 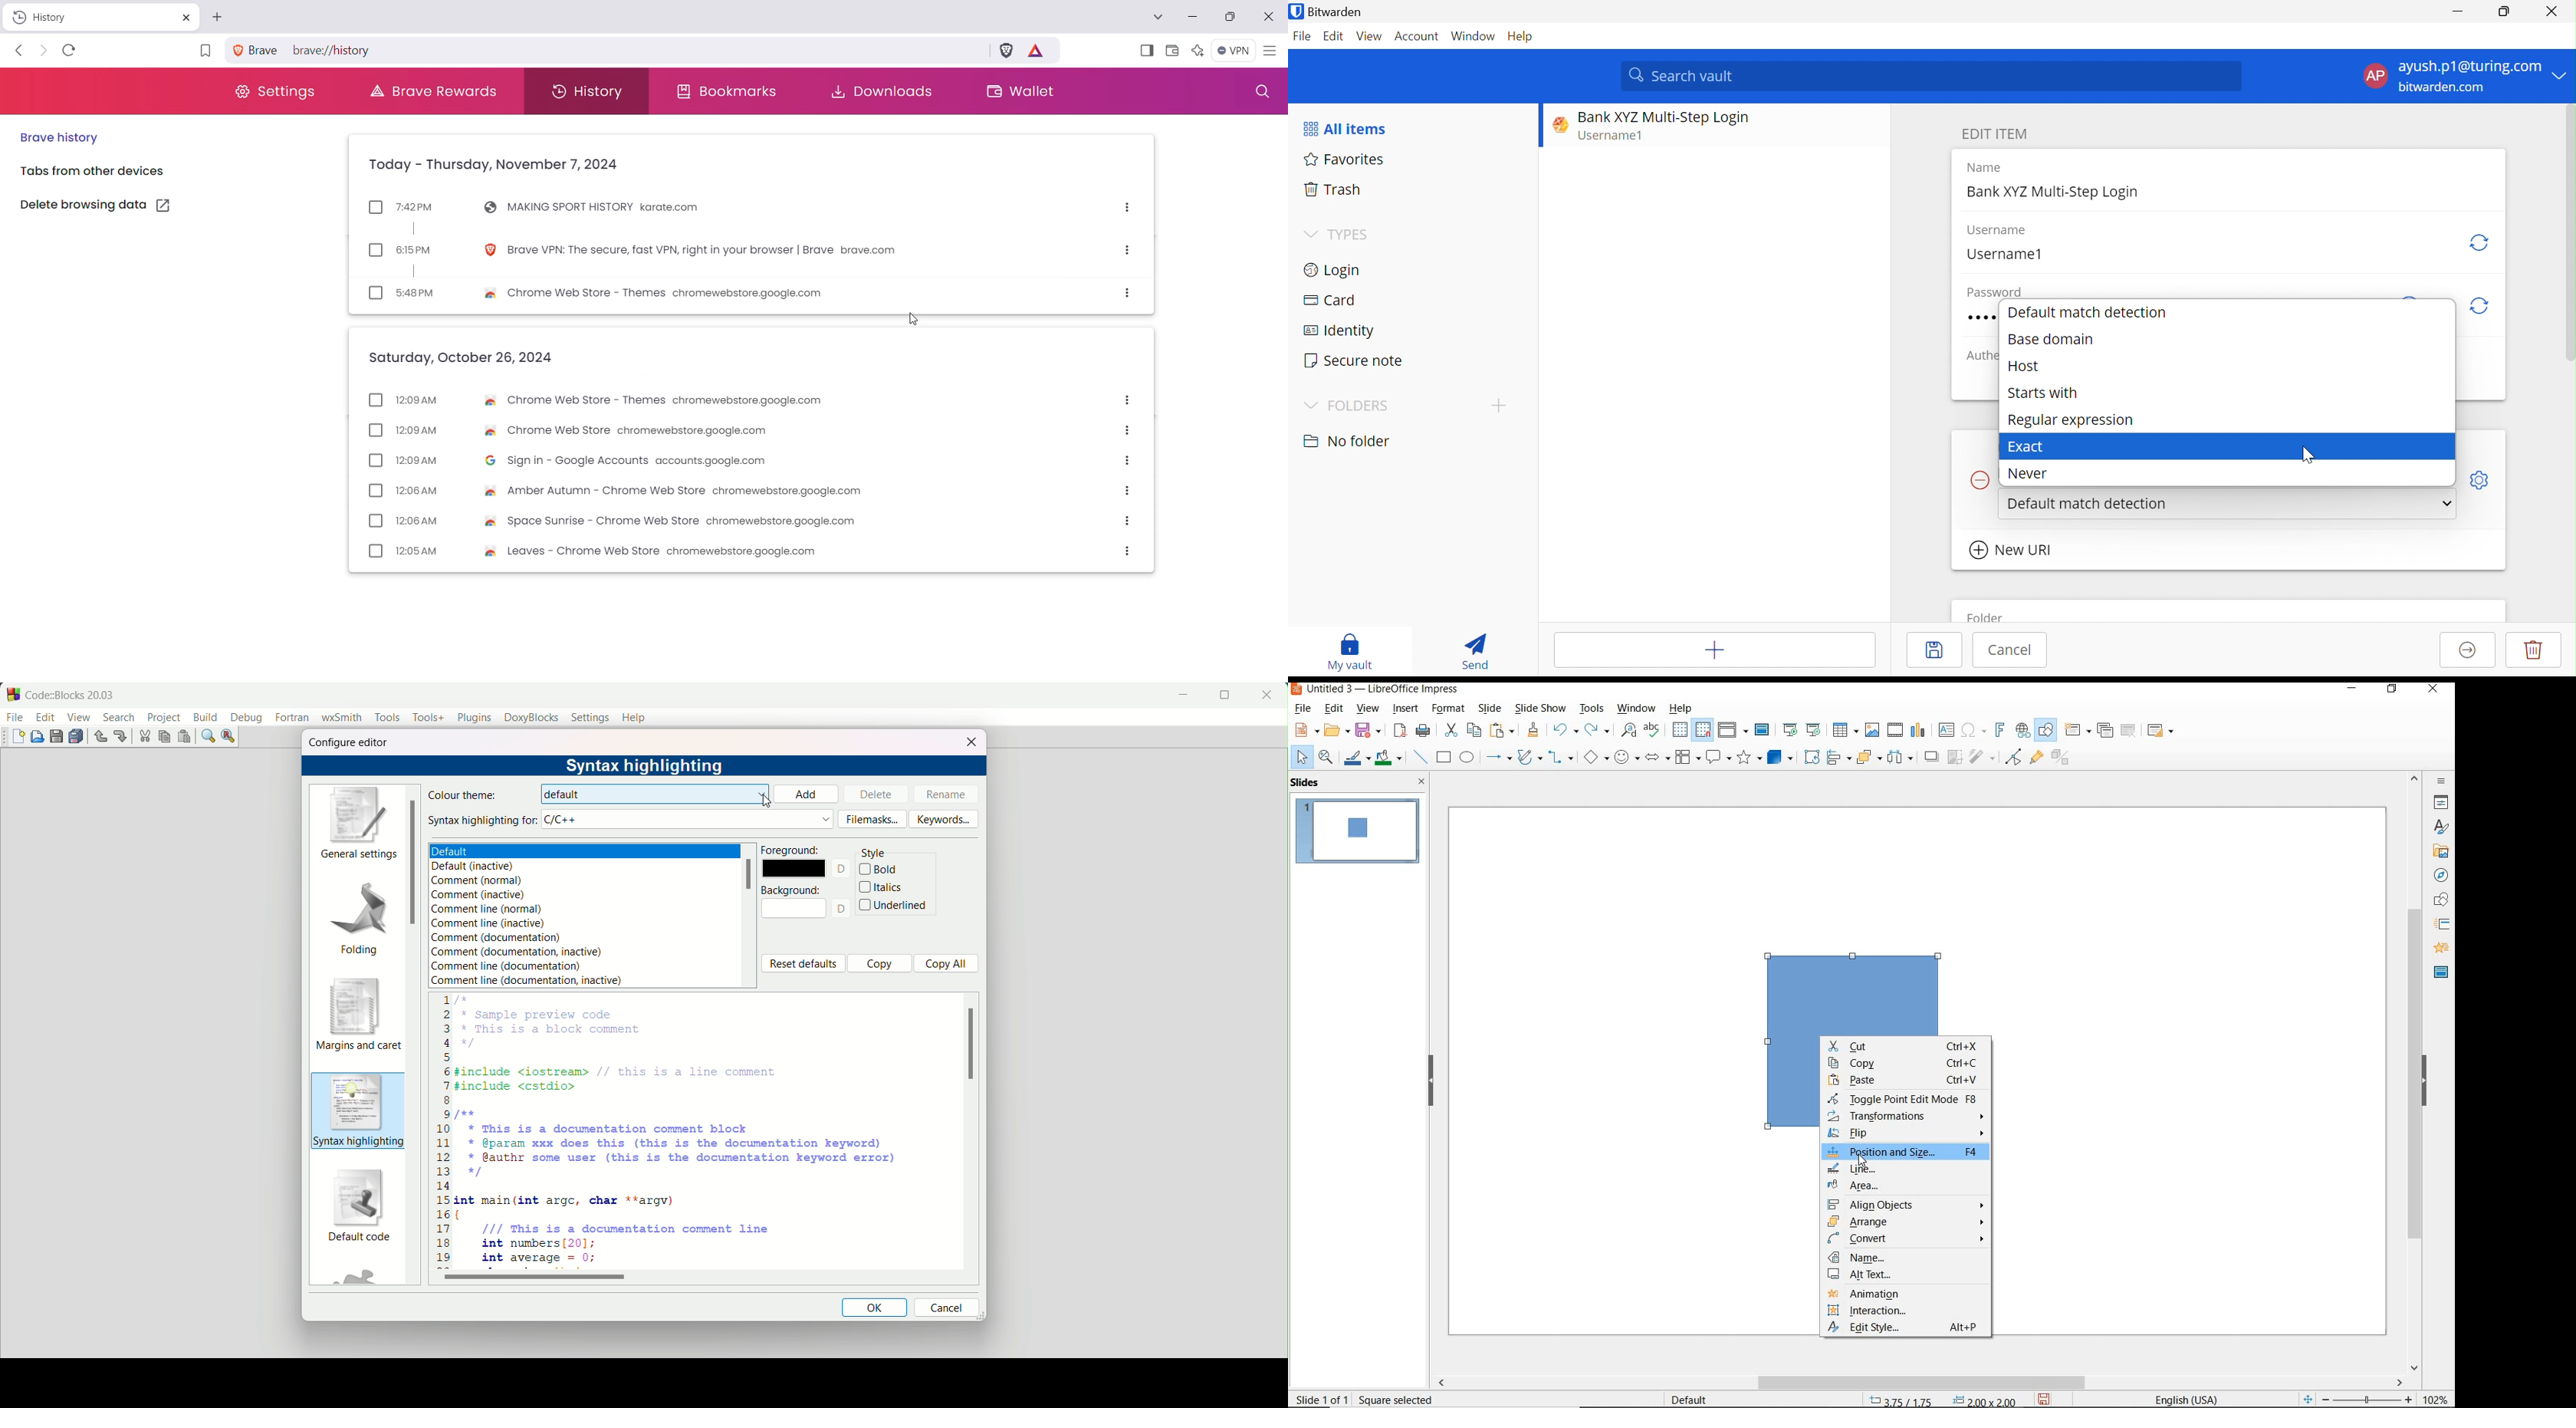 I want to click on navigator, so click(x=2441, y=874).